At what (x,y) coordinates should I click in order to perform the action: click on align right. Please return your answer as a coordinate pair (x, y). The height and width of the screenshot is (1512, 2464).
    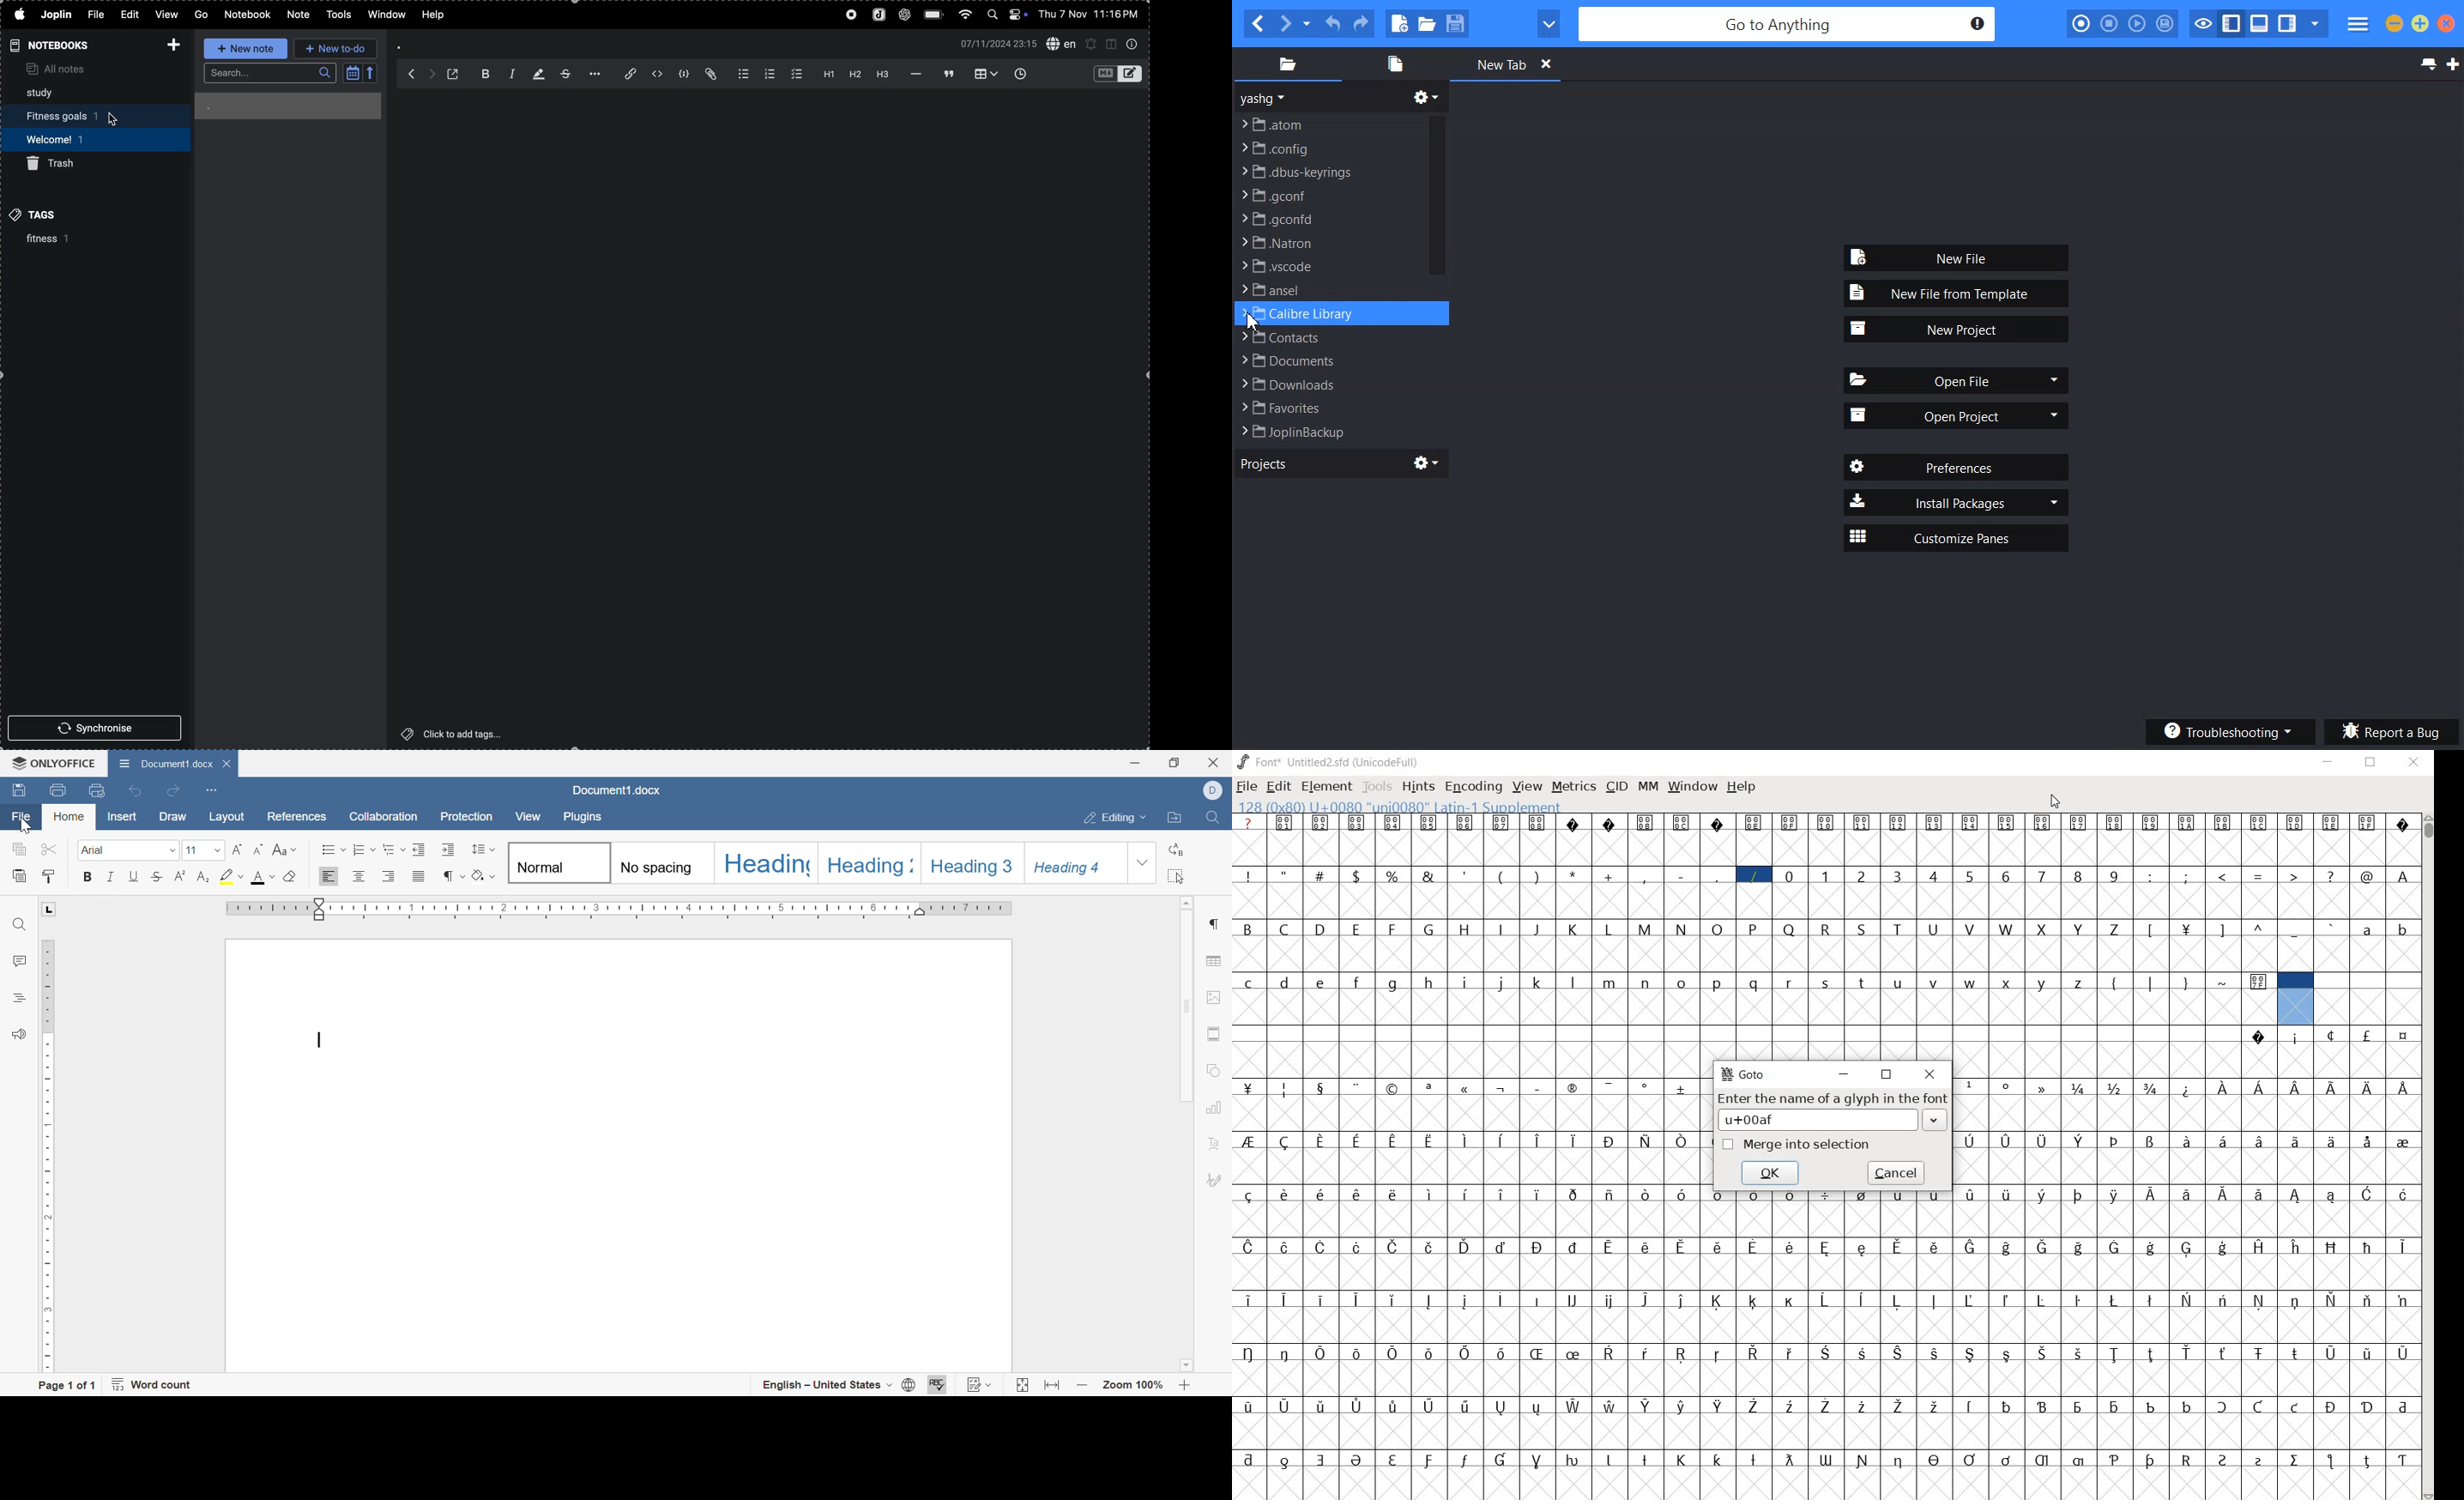
    Looking at the image, I should click on (395, 875).